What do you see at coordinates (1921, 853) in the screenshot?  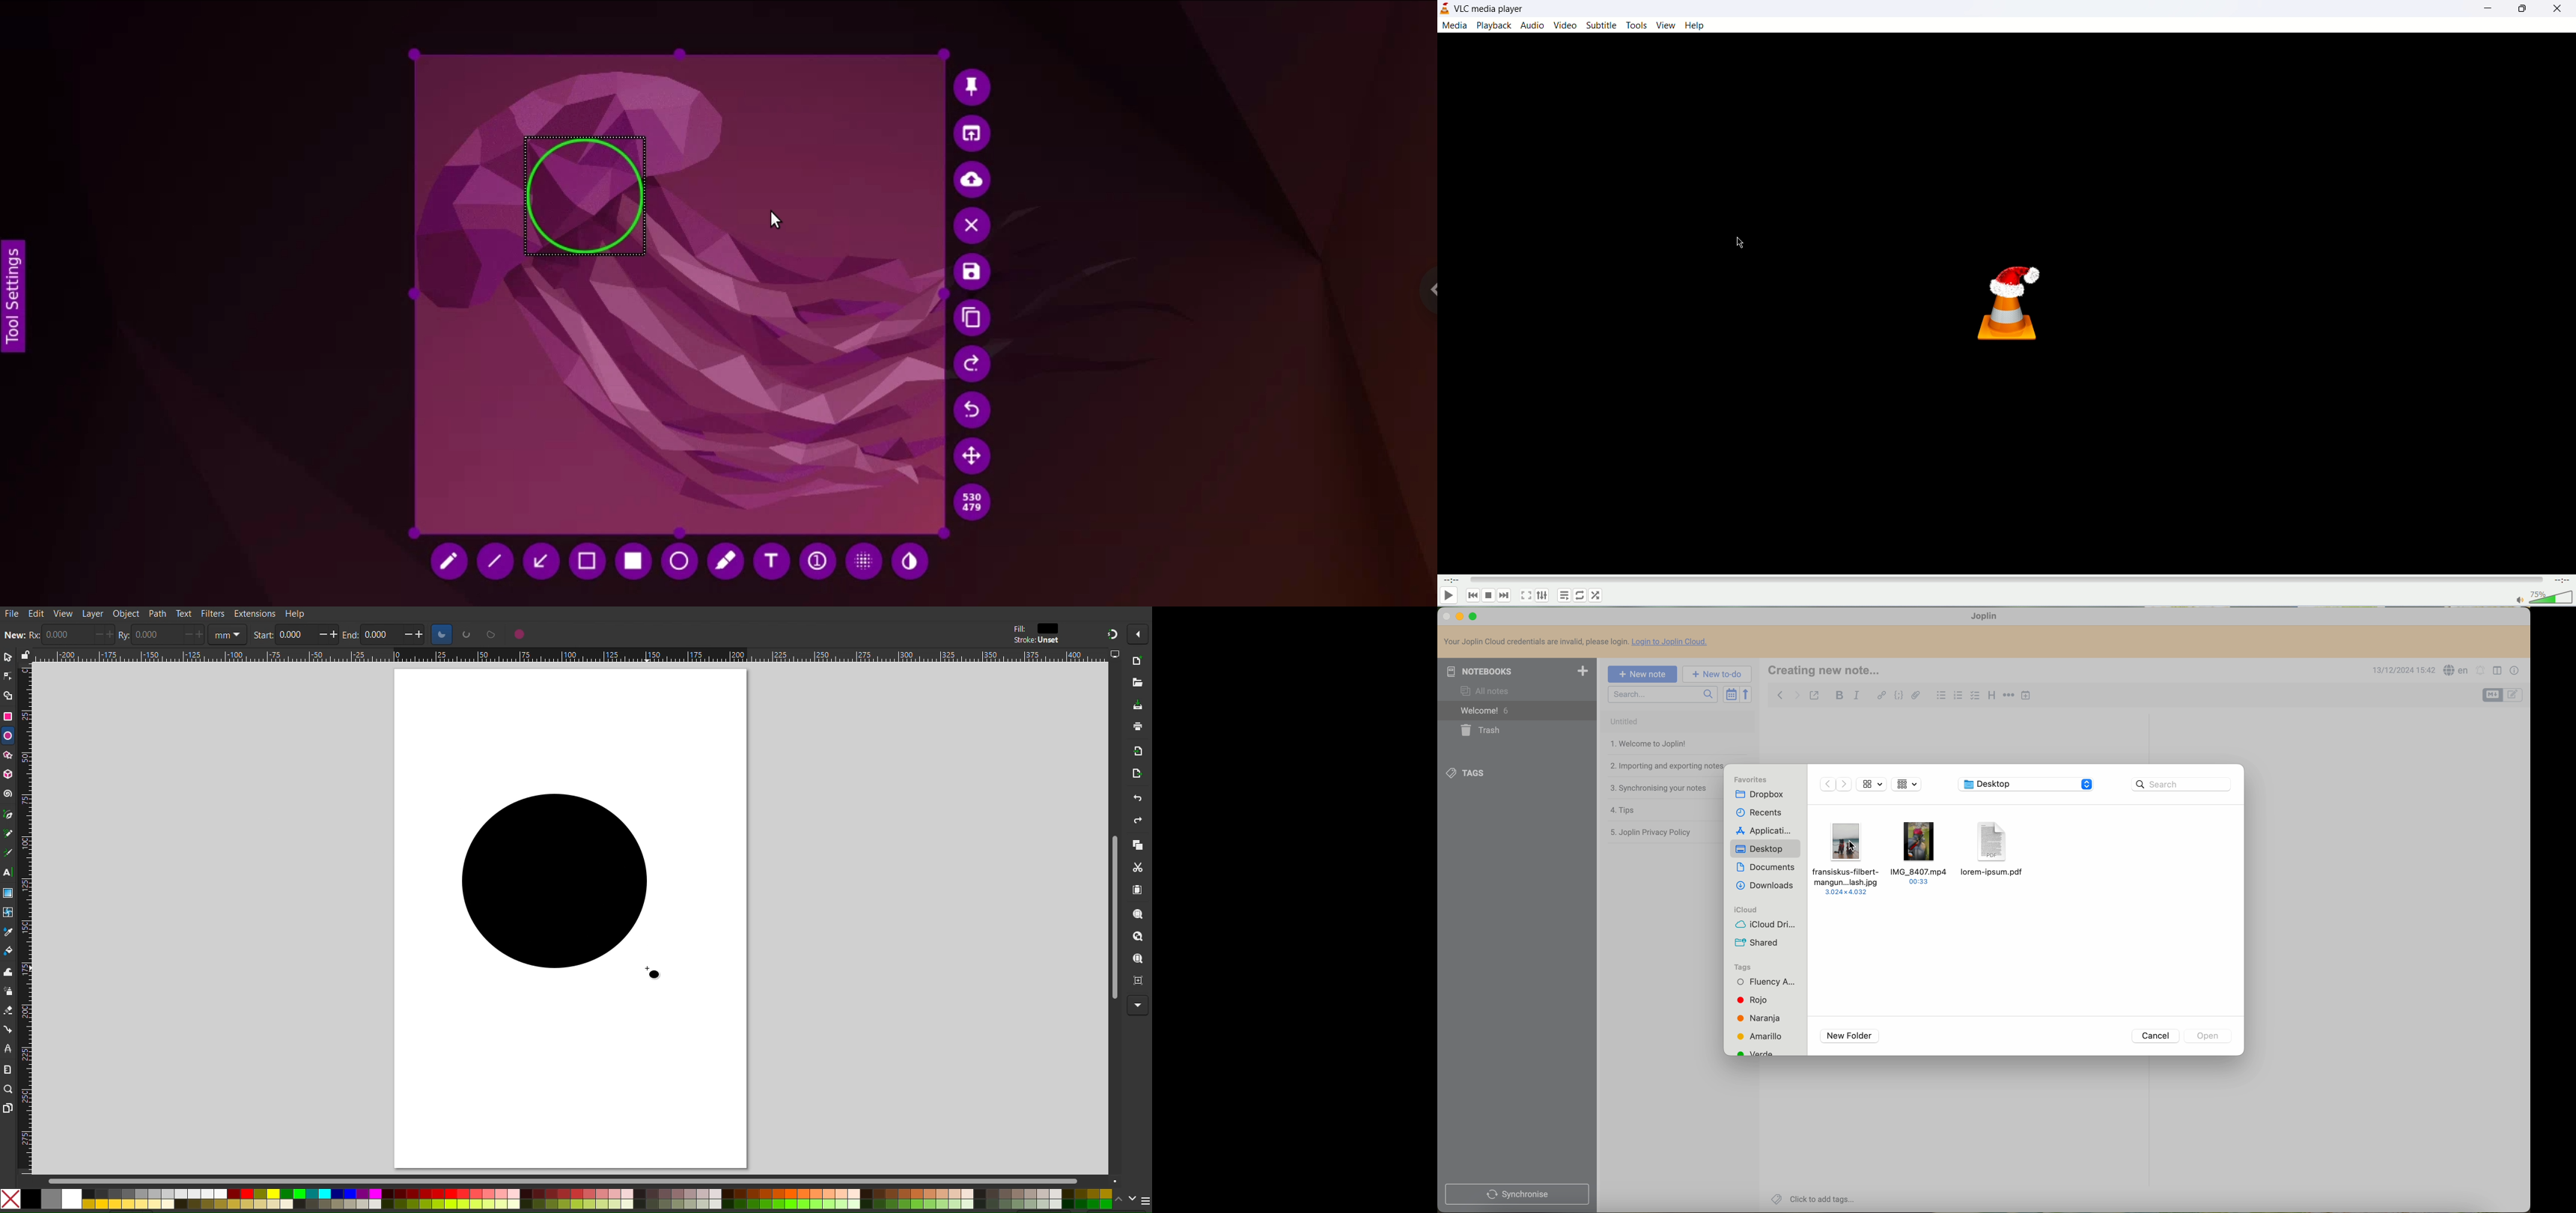 I see `video file` at bounding box center [1921, 853].